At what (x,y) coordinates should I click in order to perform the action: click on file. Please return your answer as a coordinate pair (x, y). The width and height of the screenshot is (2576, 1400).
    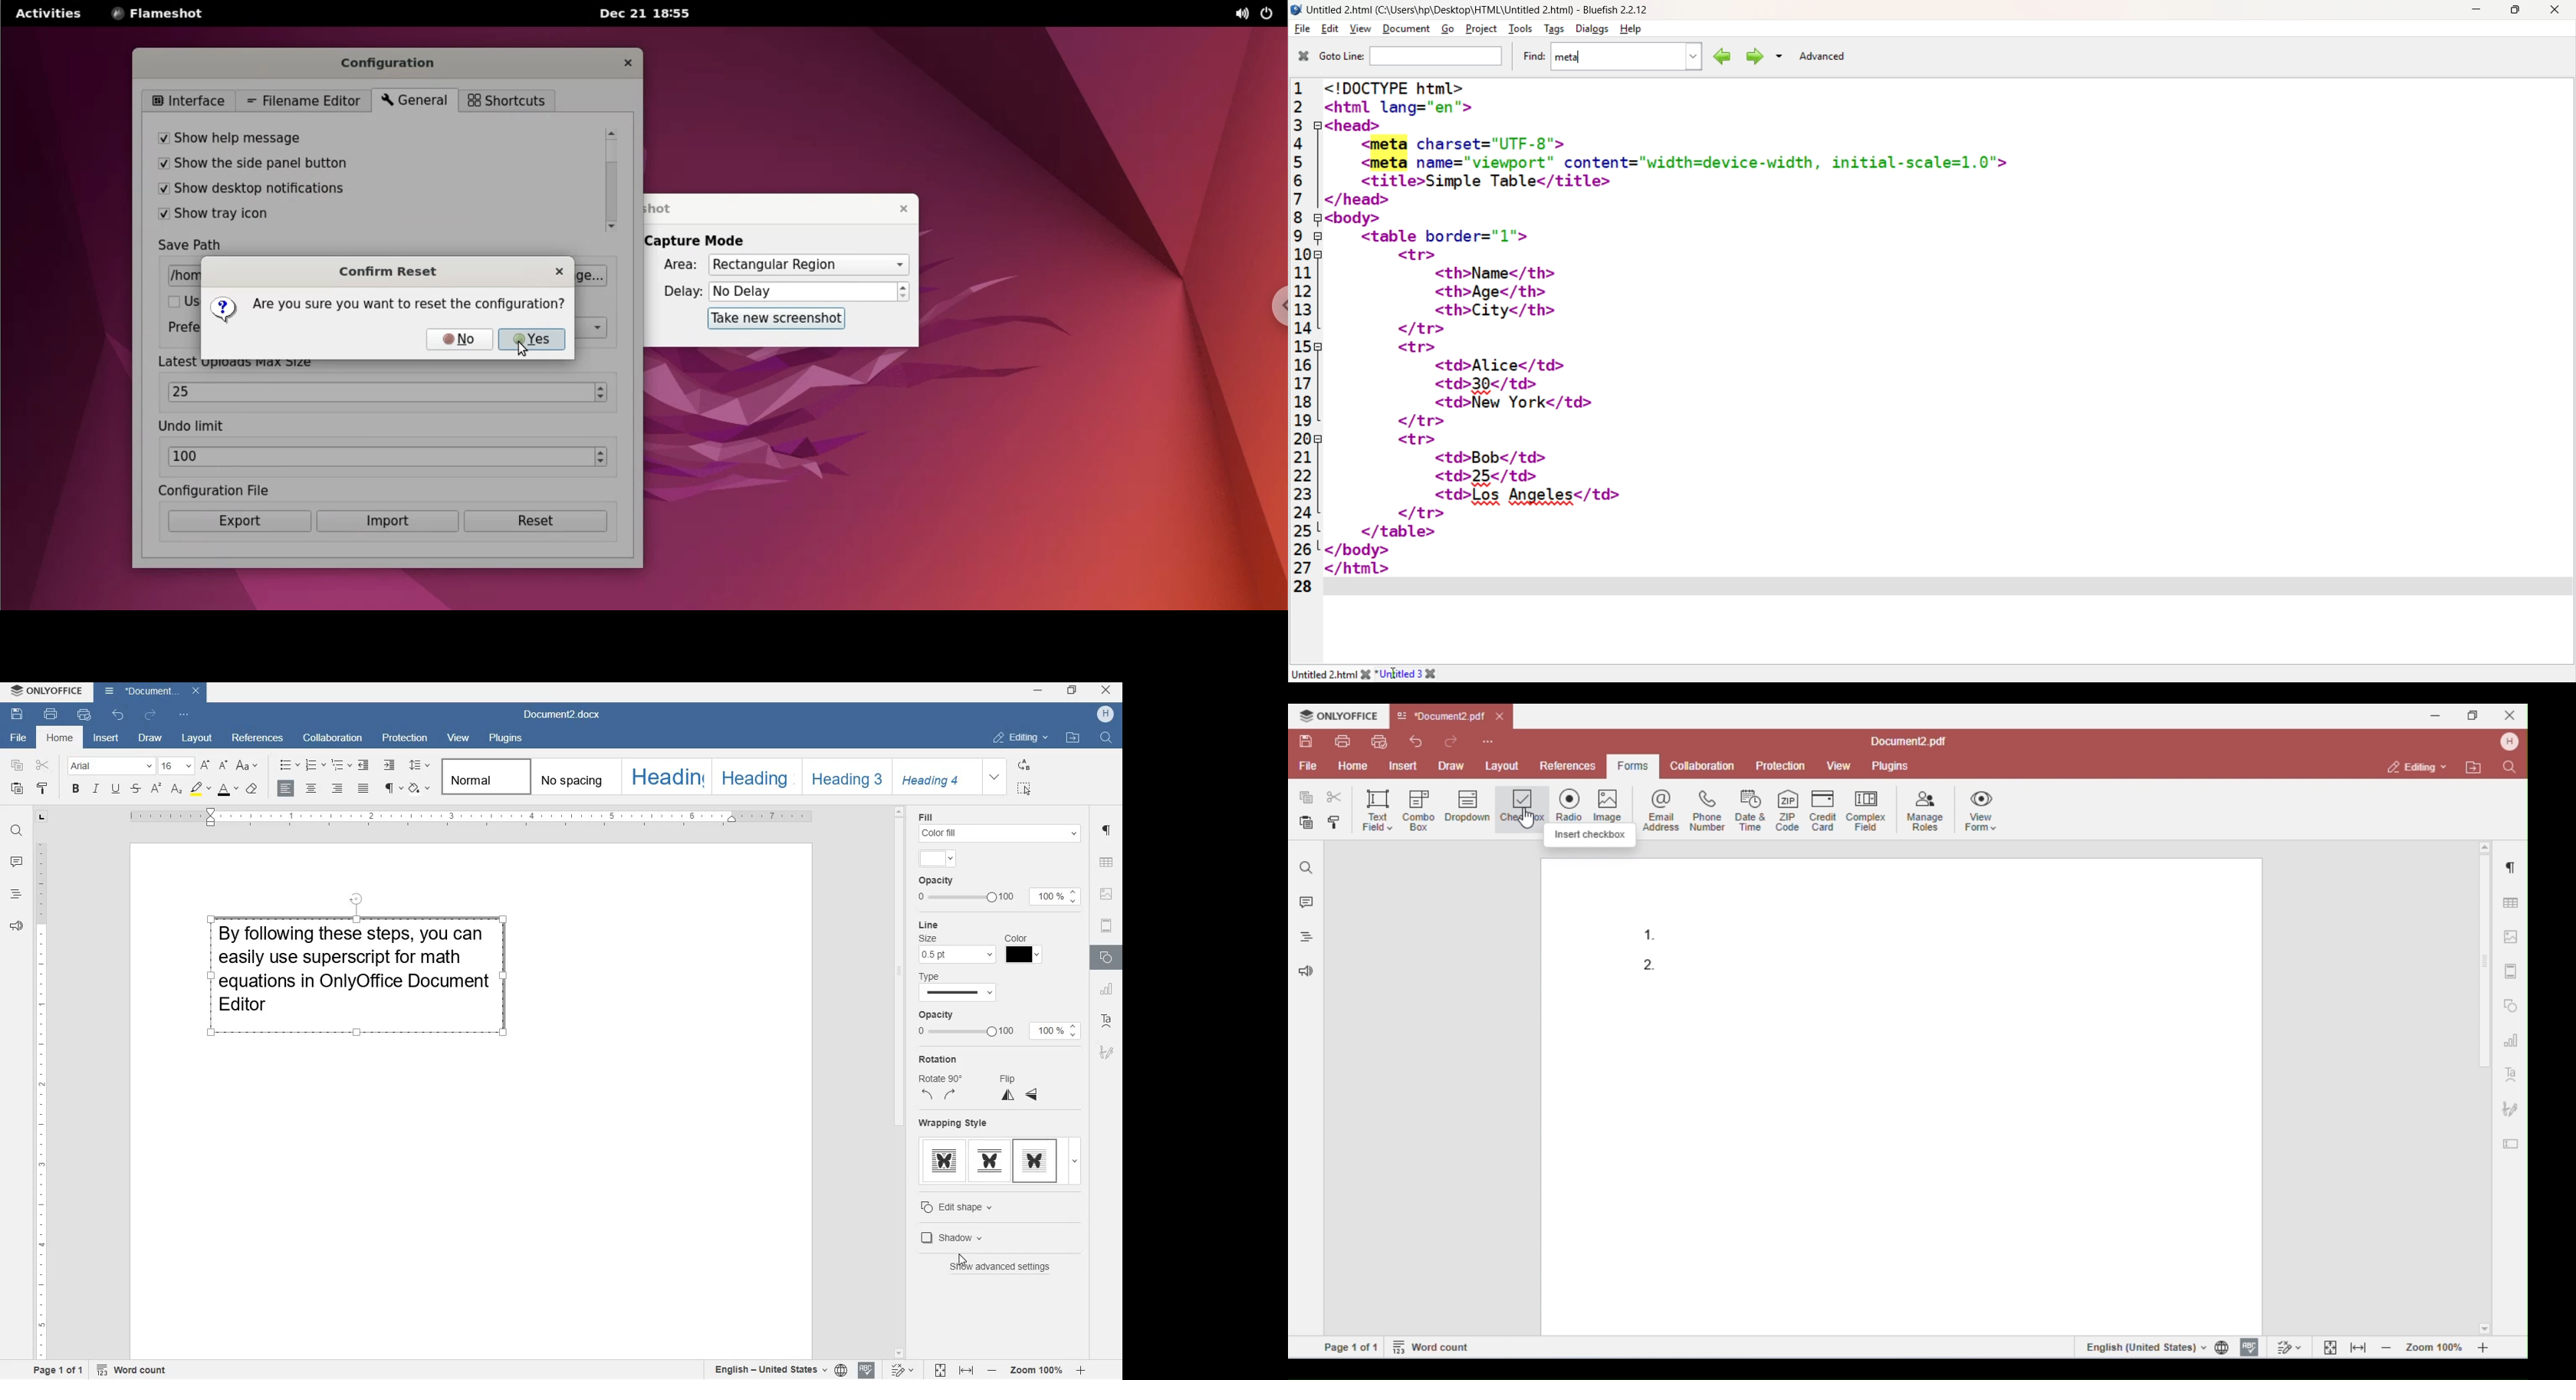
    Looking at the image, I should click on (17, 738).